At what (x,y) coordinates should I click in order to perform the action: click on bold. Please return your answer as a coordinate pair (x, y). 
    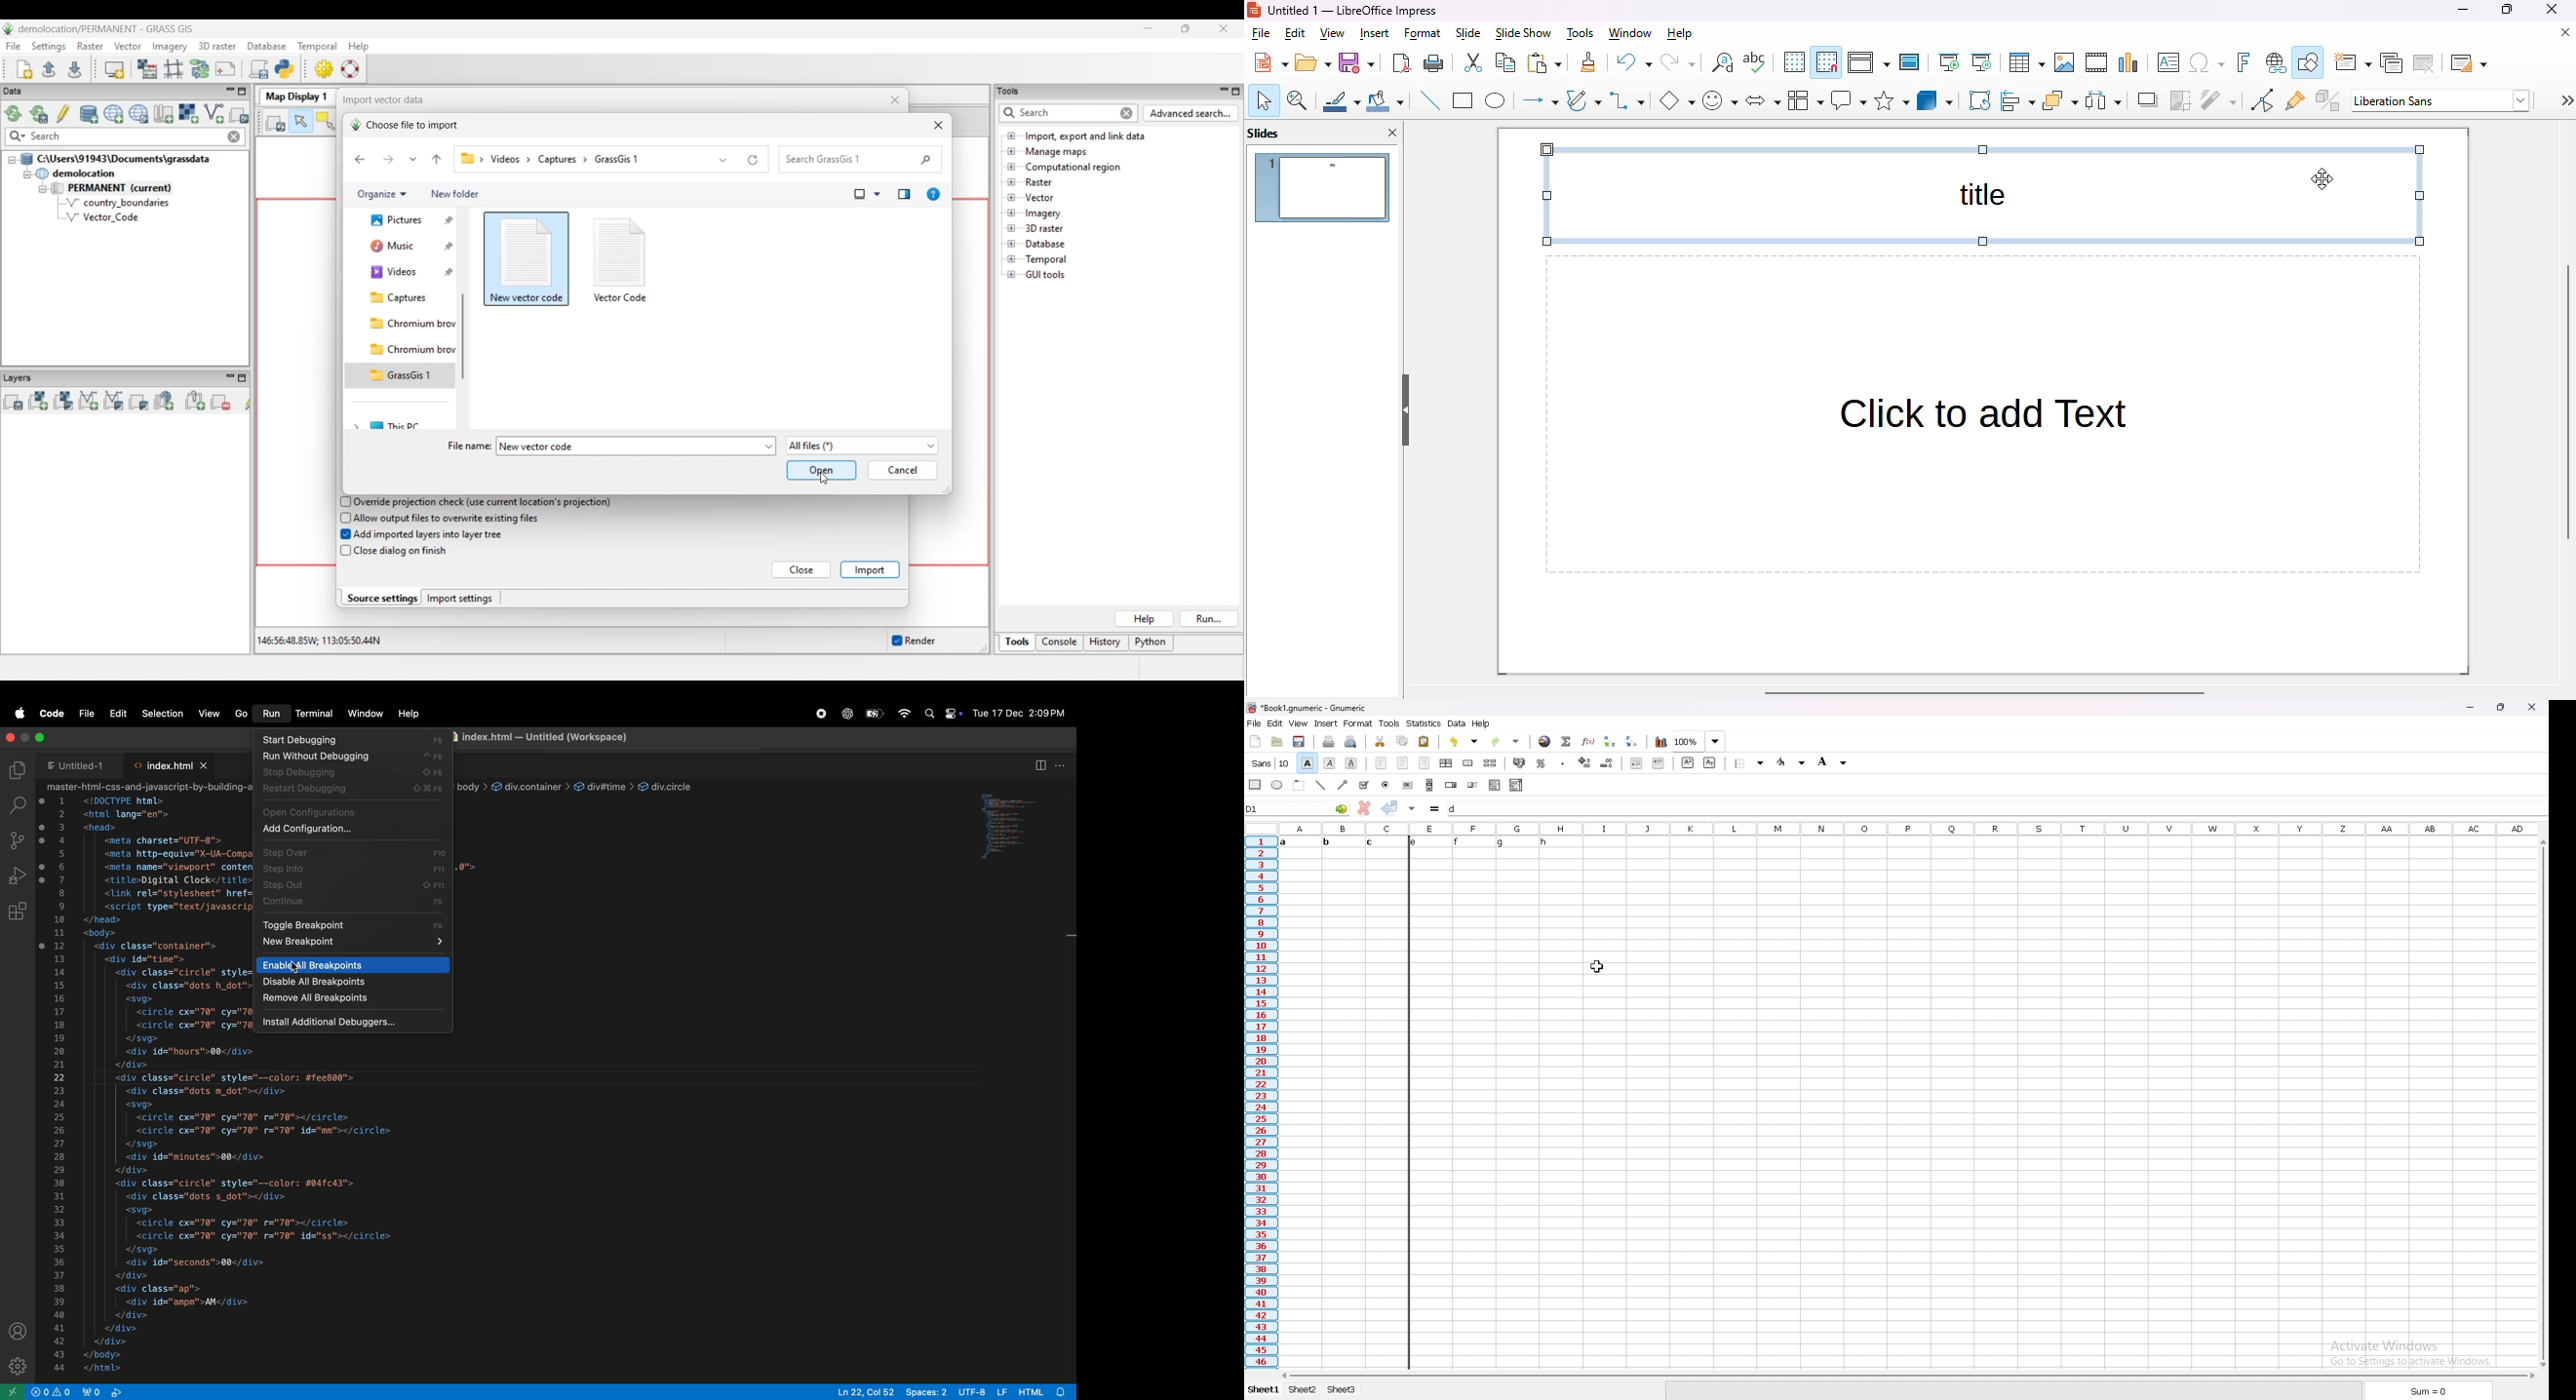
    Looking at the image, I should click on (1307, 763).